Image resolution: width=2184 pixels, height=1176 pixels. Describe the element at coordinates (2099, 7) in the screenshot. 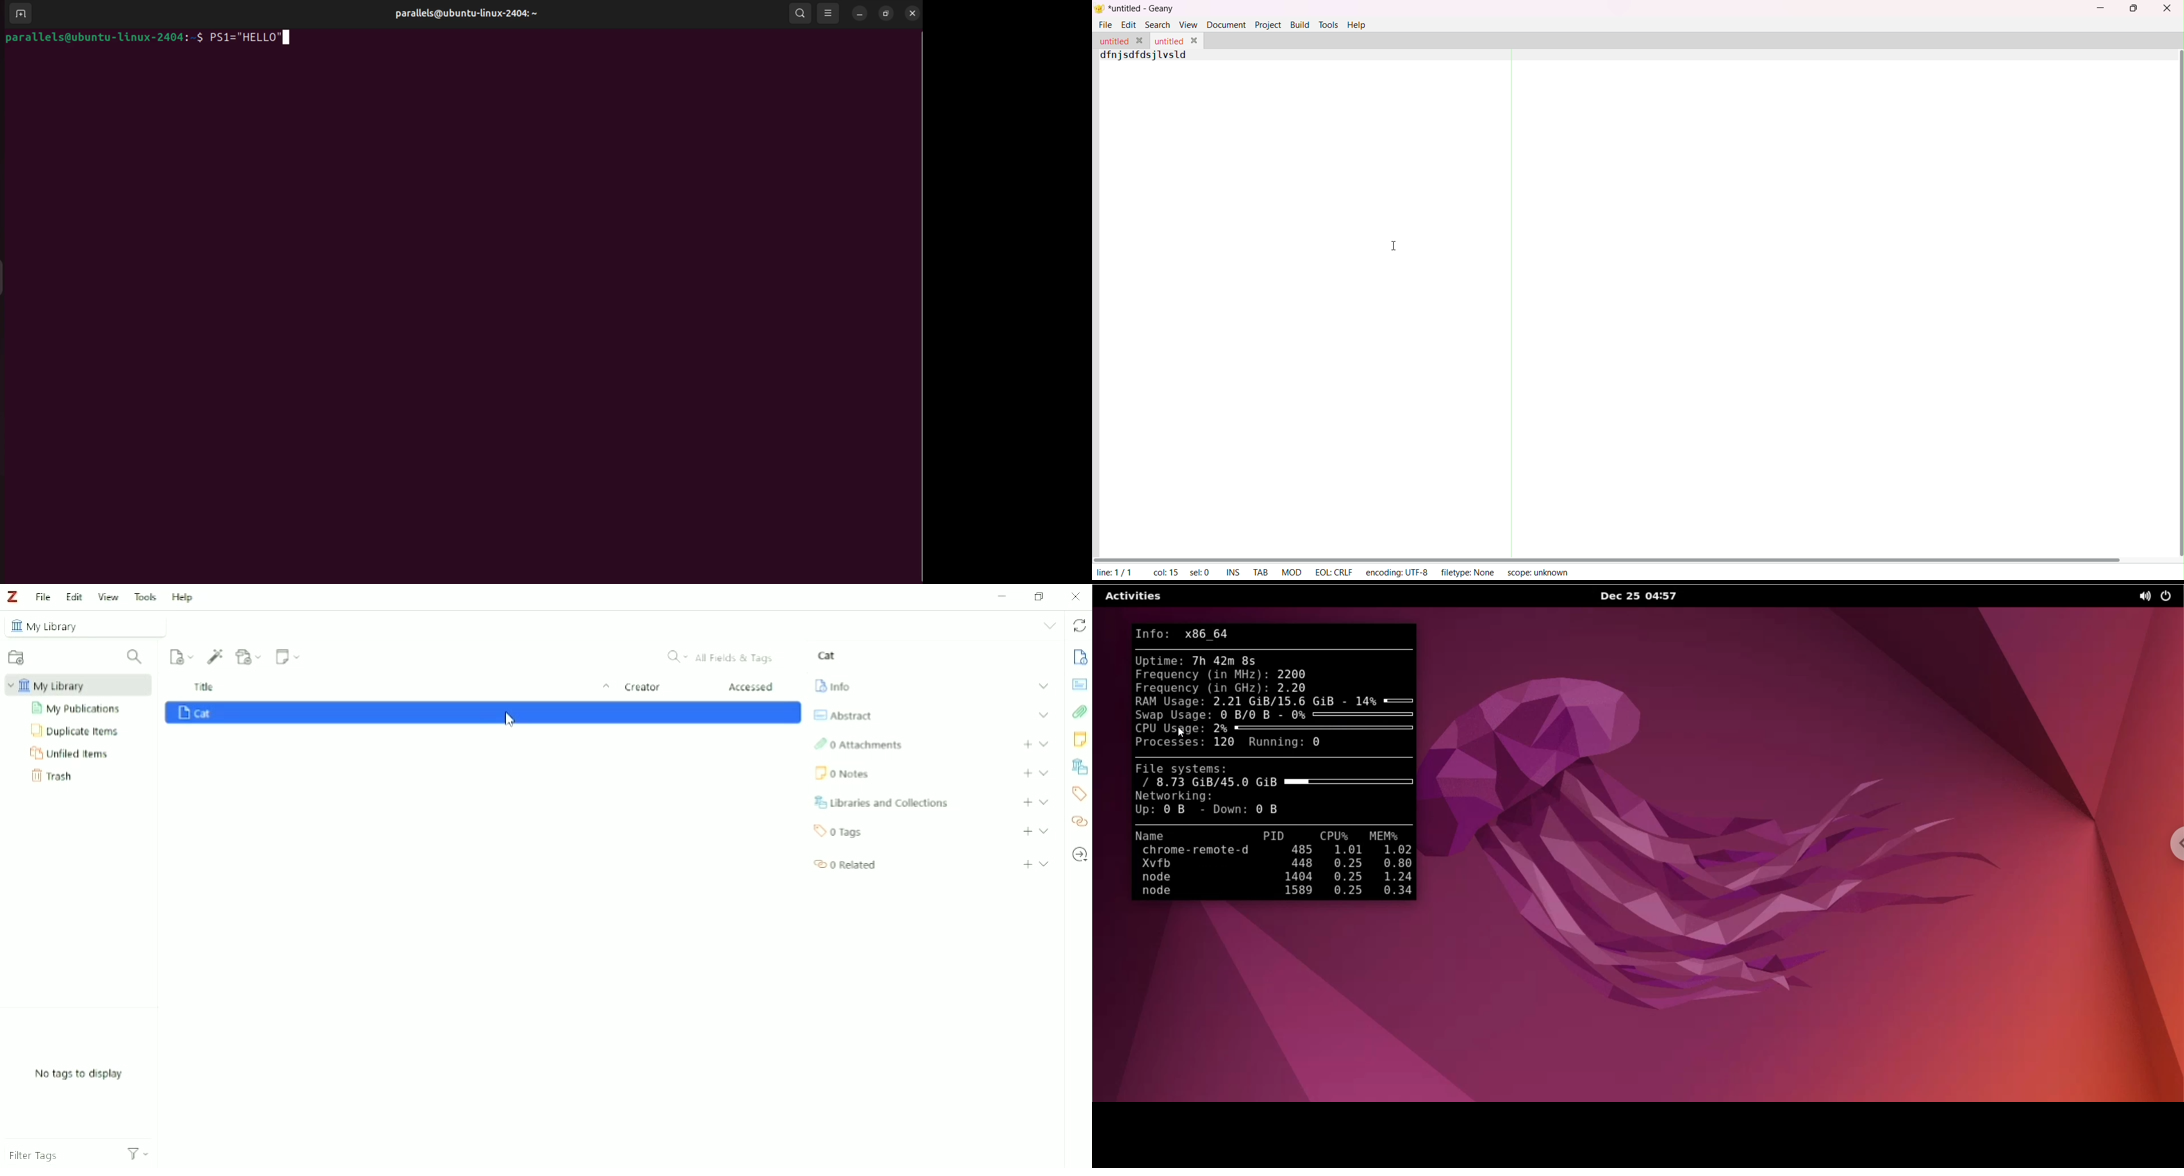

I see `minimize` at that location.